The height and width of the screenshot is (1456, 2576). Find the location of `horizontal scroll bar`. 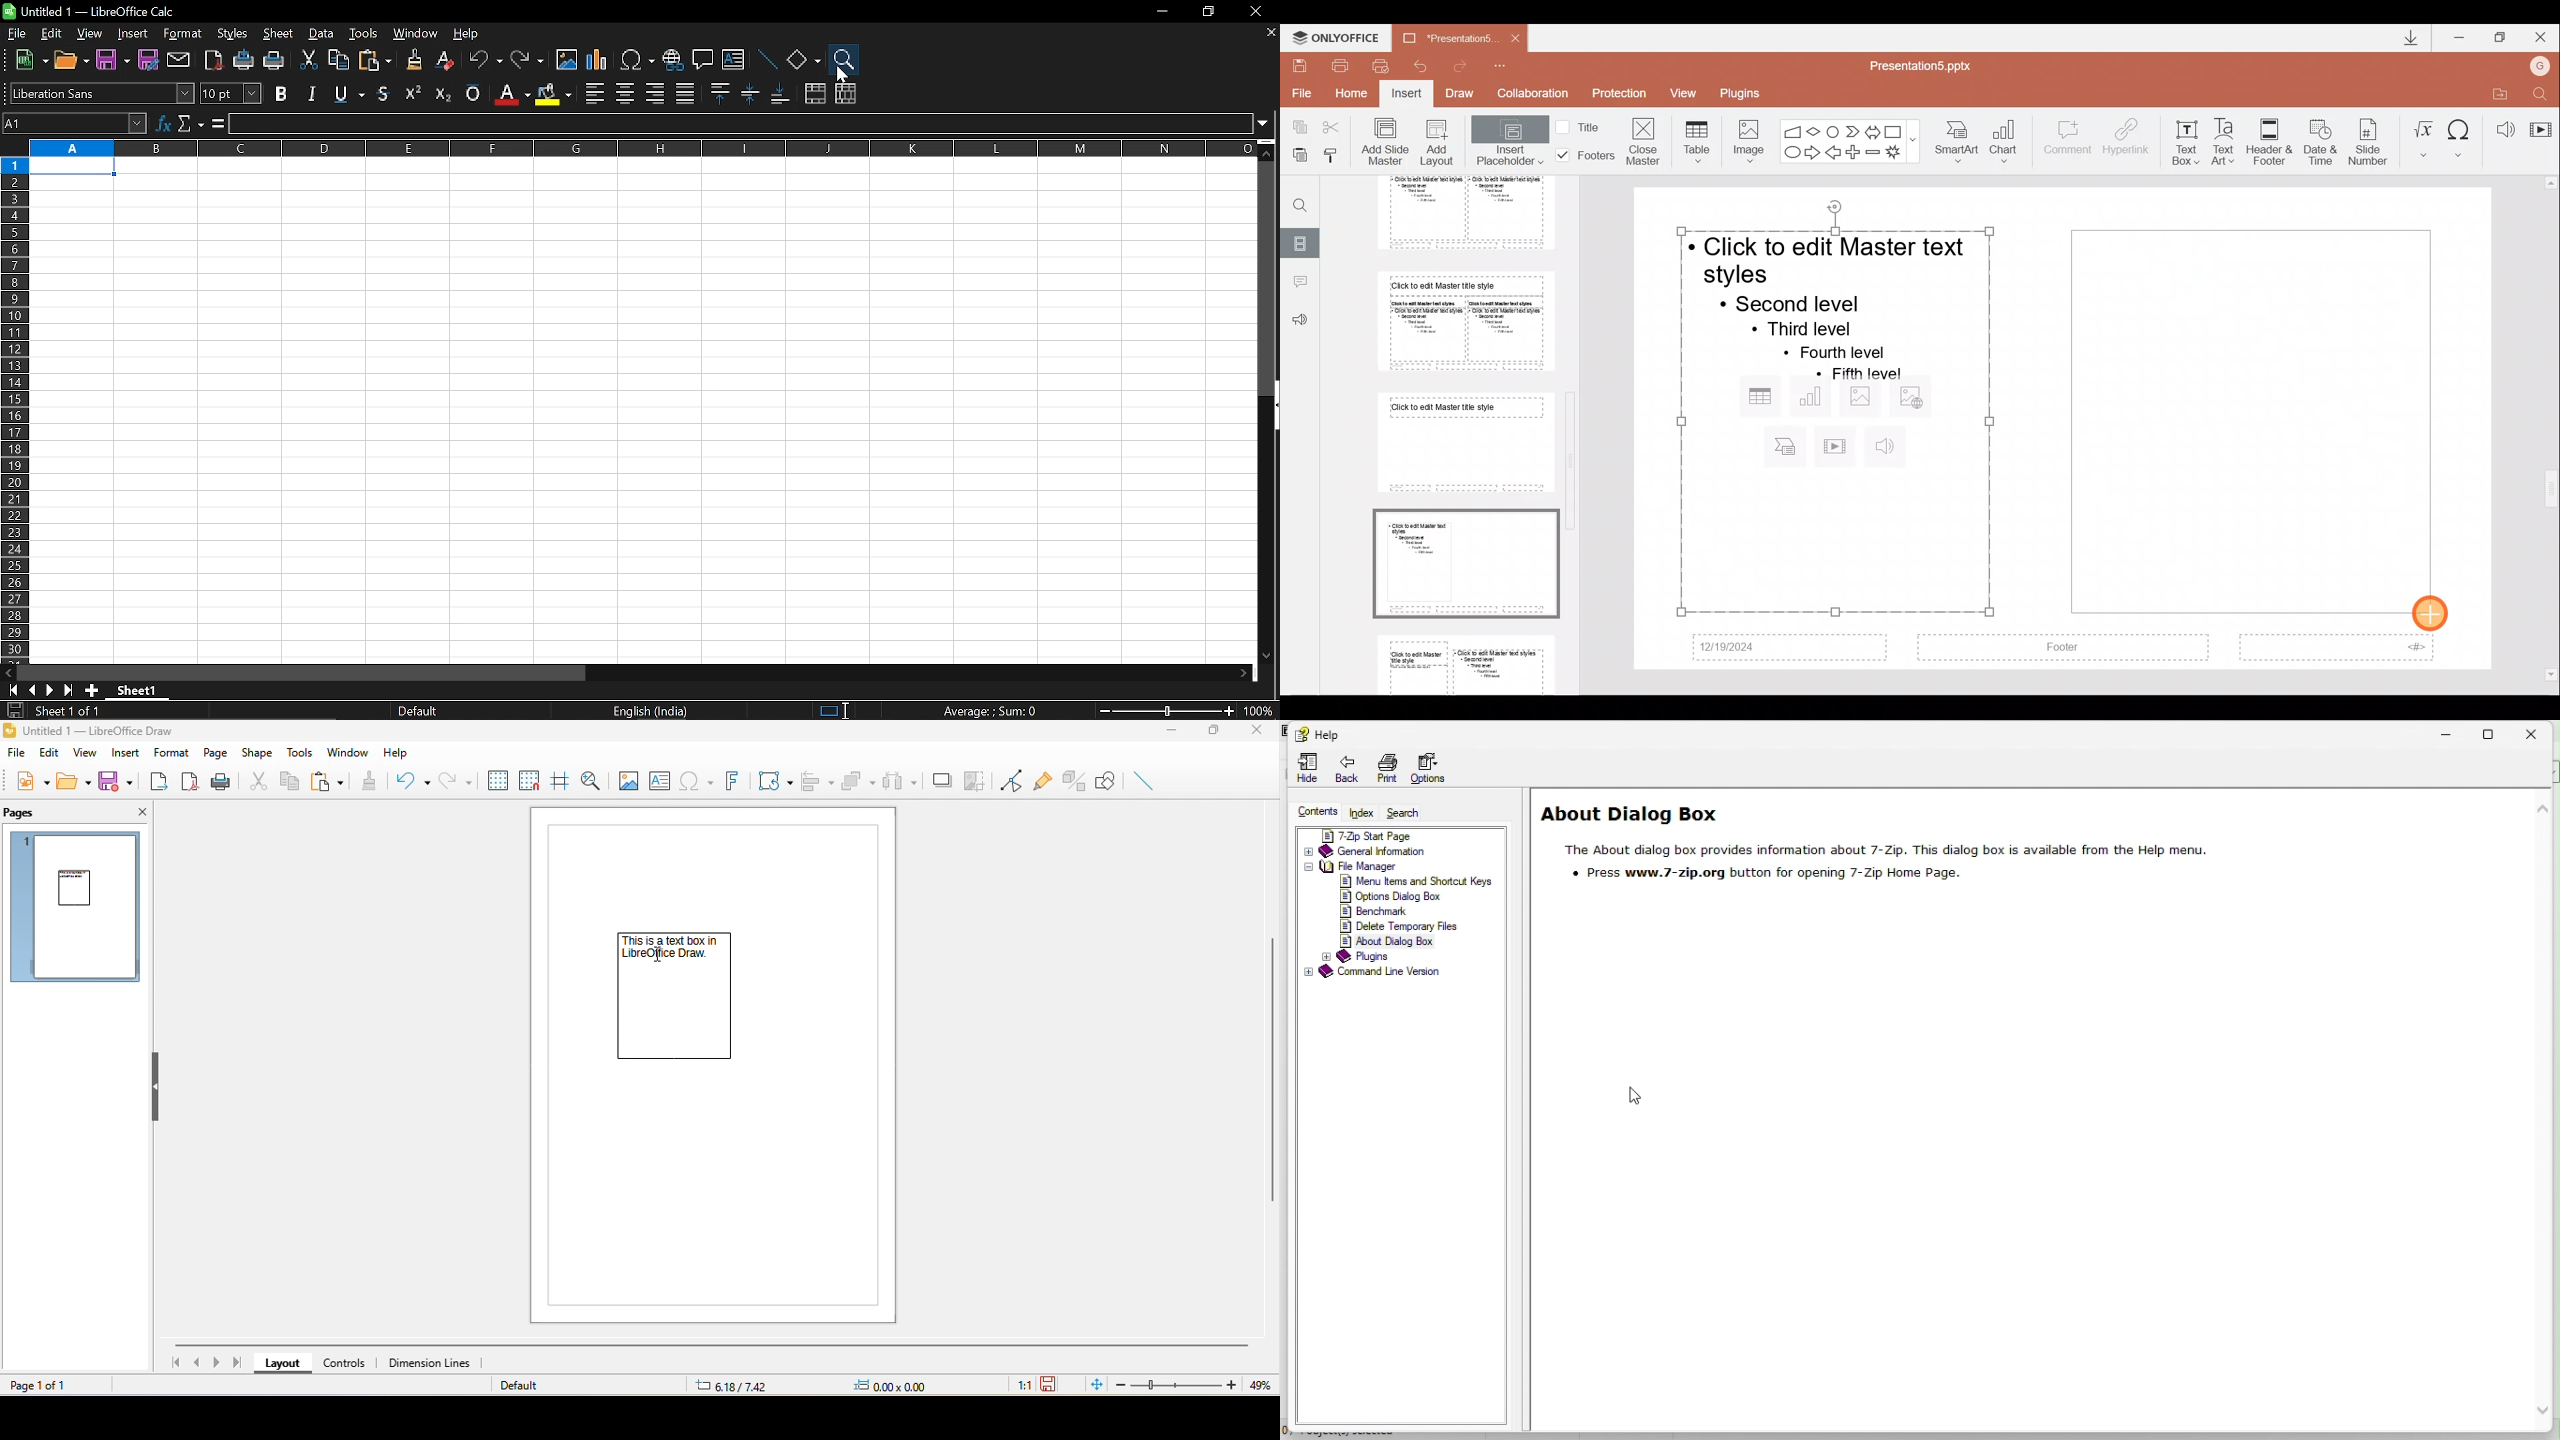

horizontal scroll bar is located at coordinates (708, 1347).